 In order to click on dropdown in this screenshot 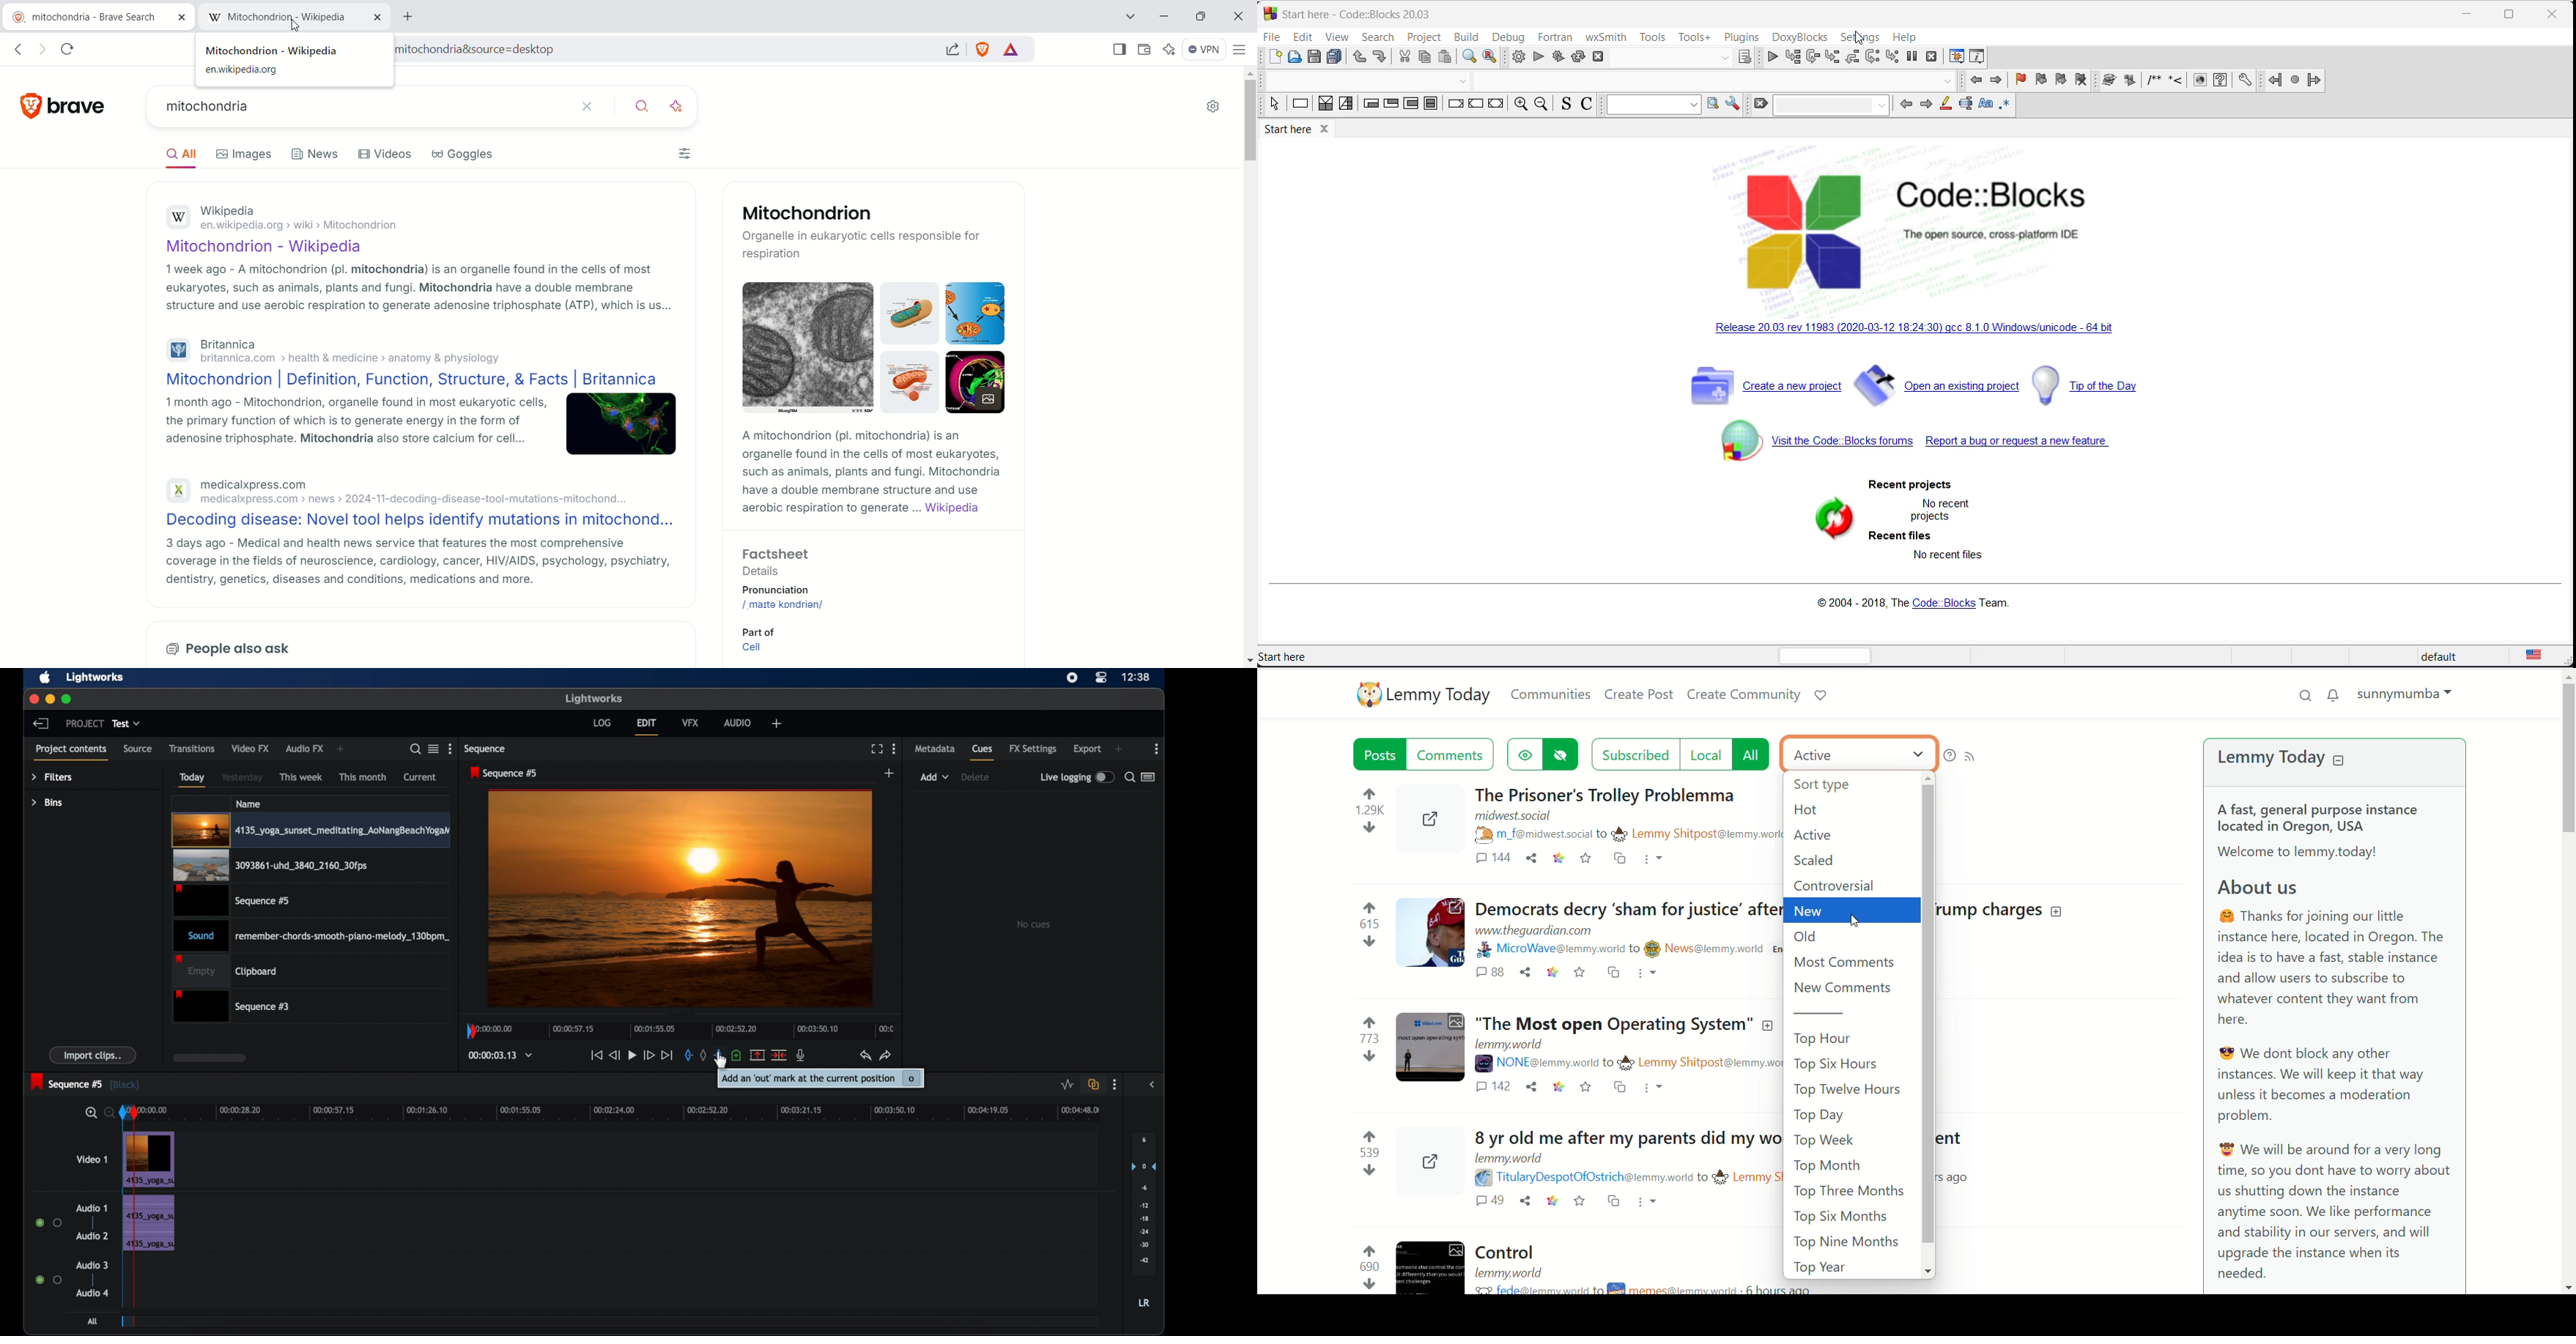, I will do `click(1724, 57)`.